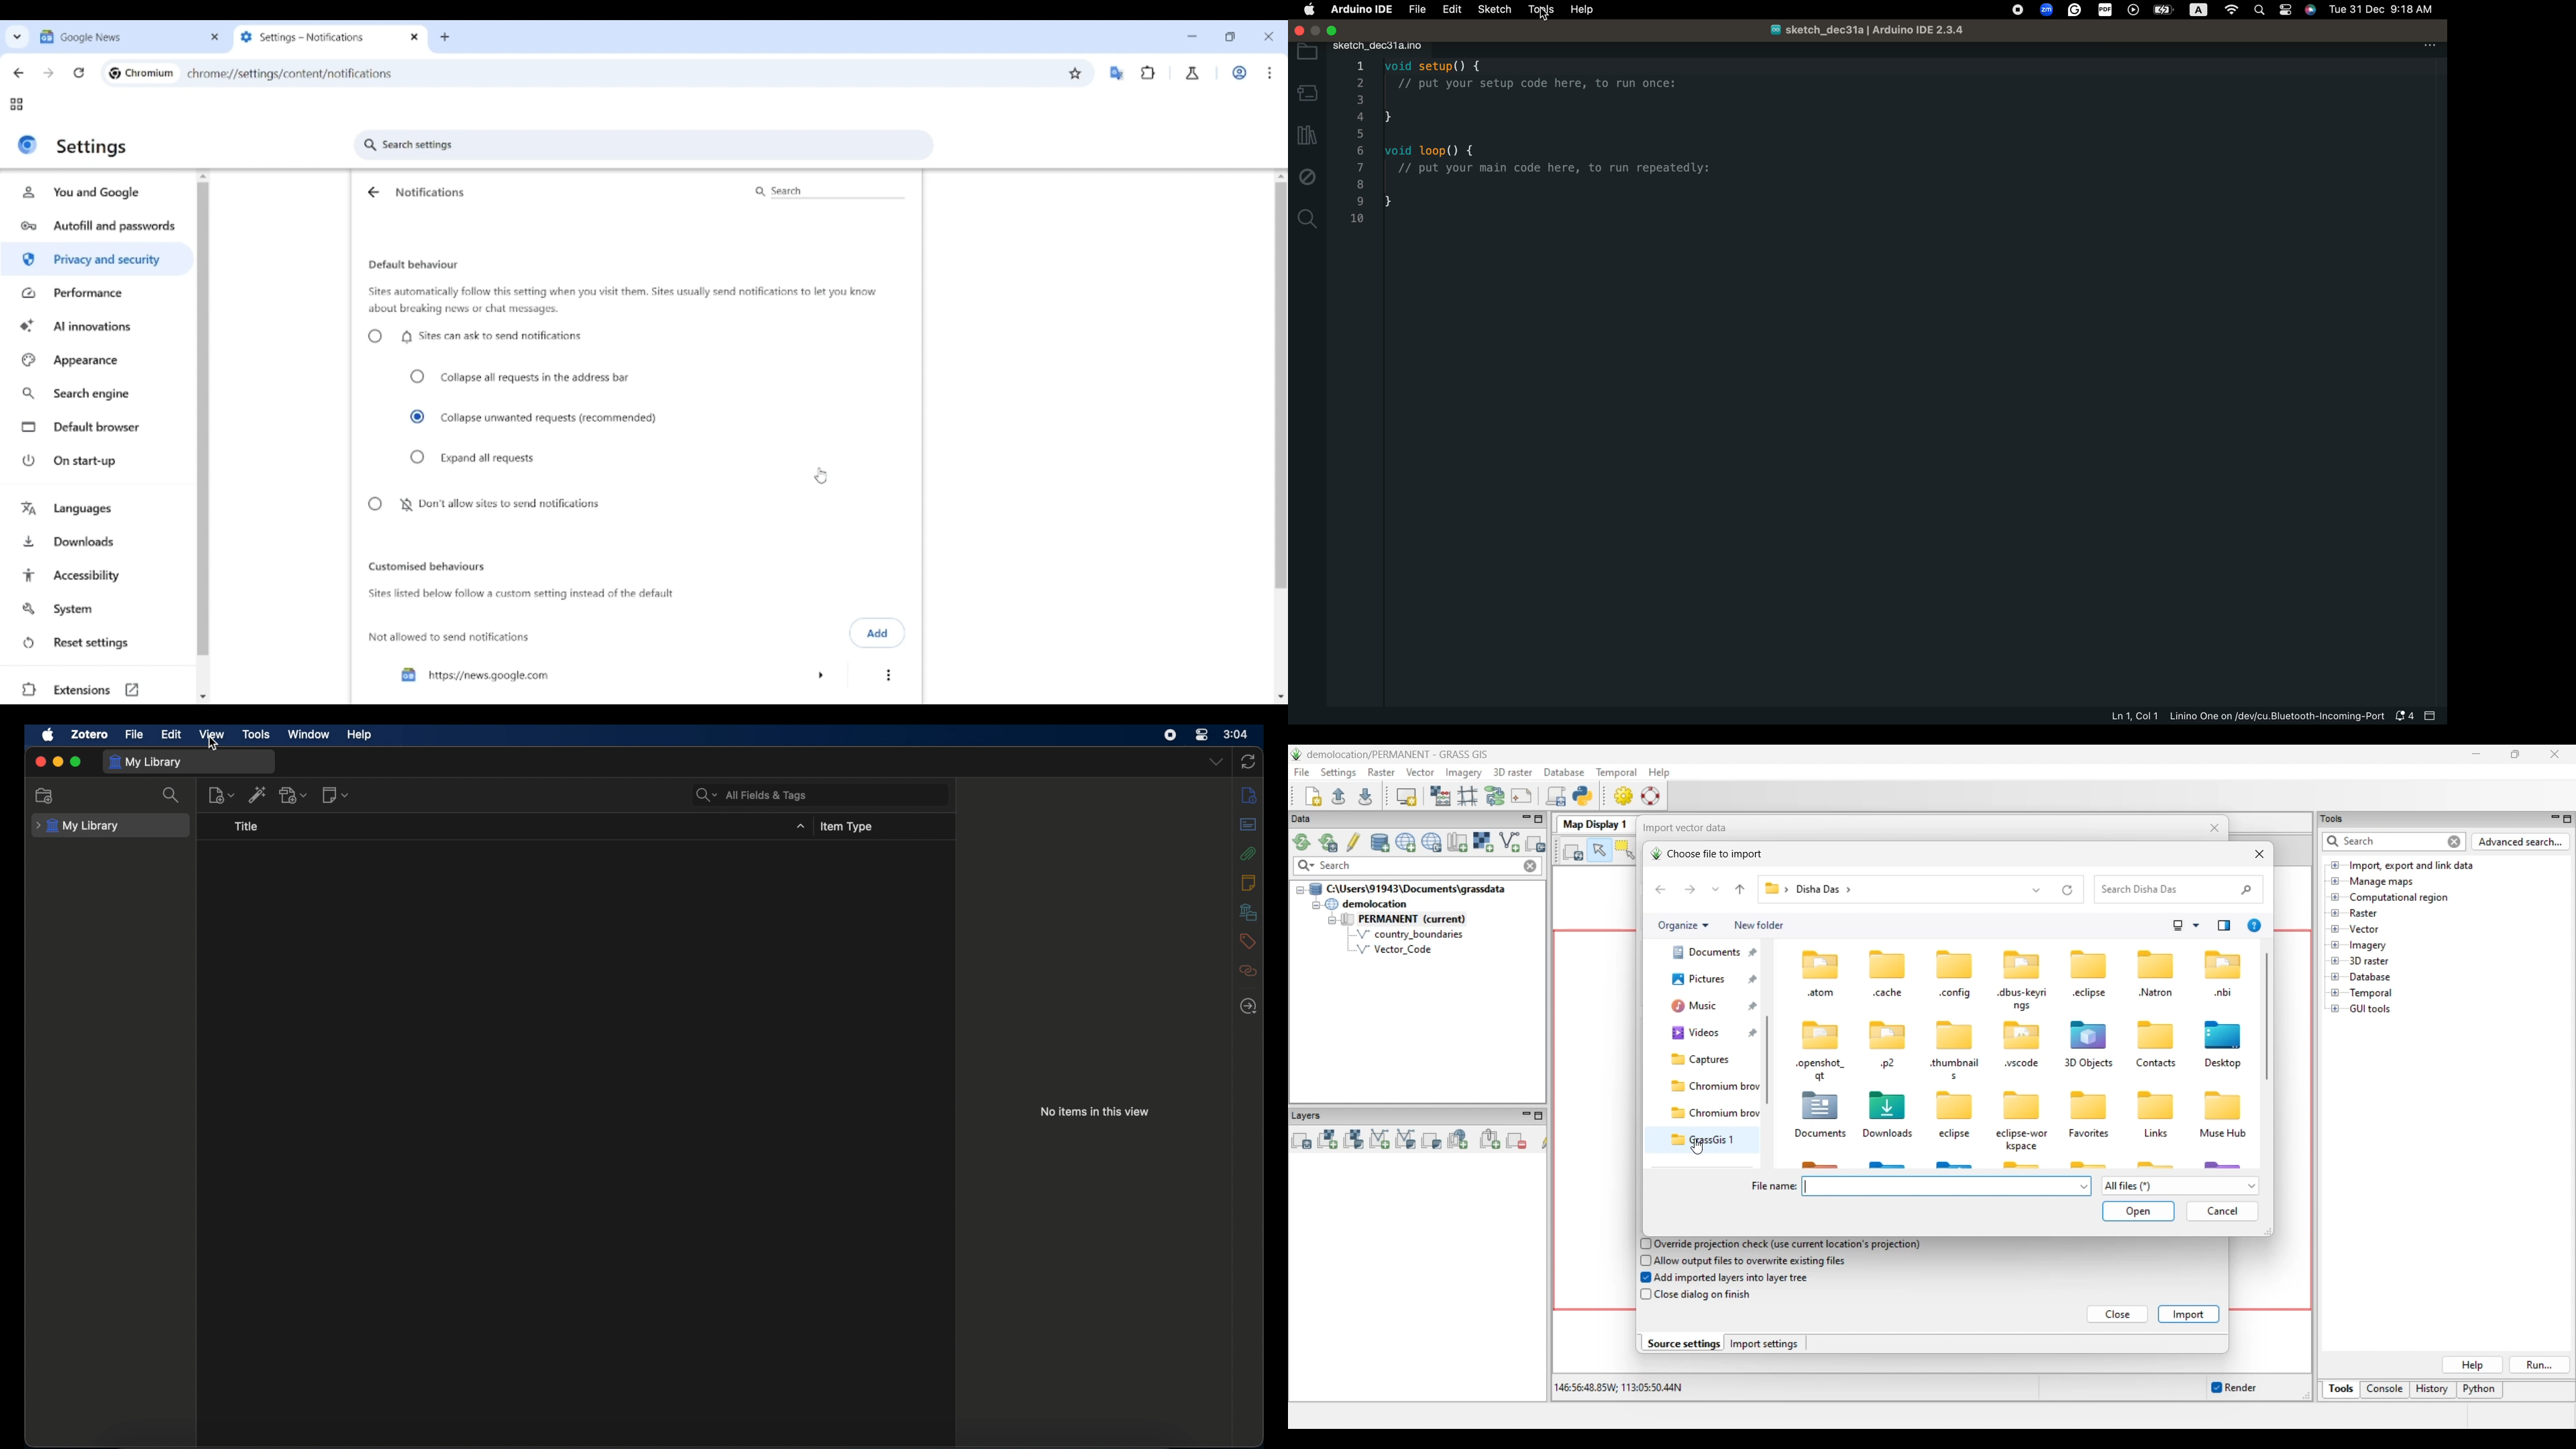 Image resolution: width=2576 pixels, height=1456 pixels. I want to click on Search settings, so click(644, 145).